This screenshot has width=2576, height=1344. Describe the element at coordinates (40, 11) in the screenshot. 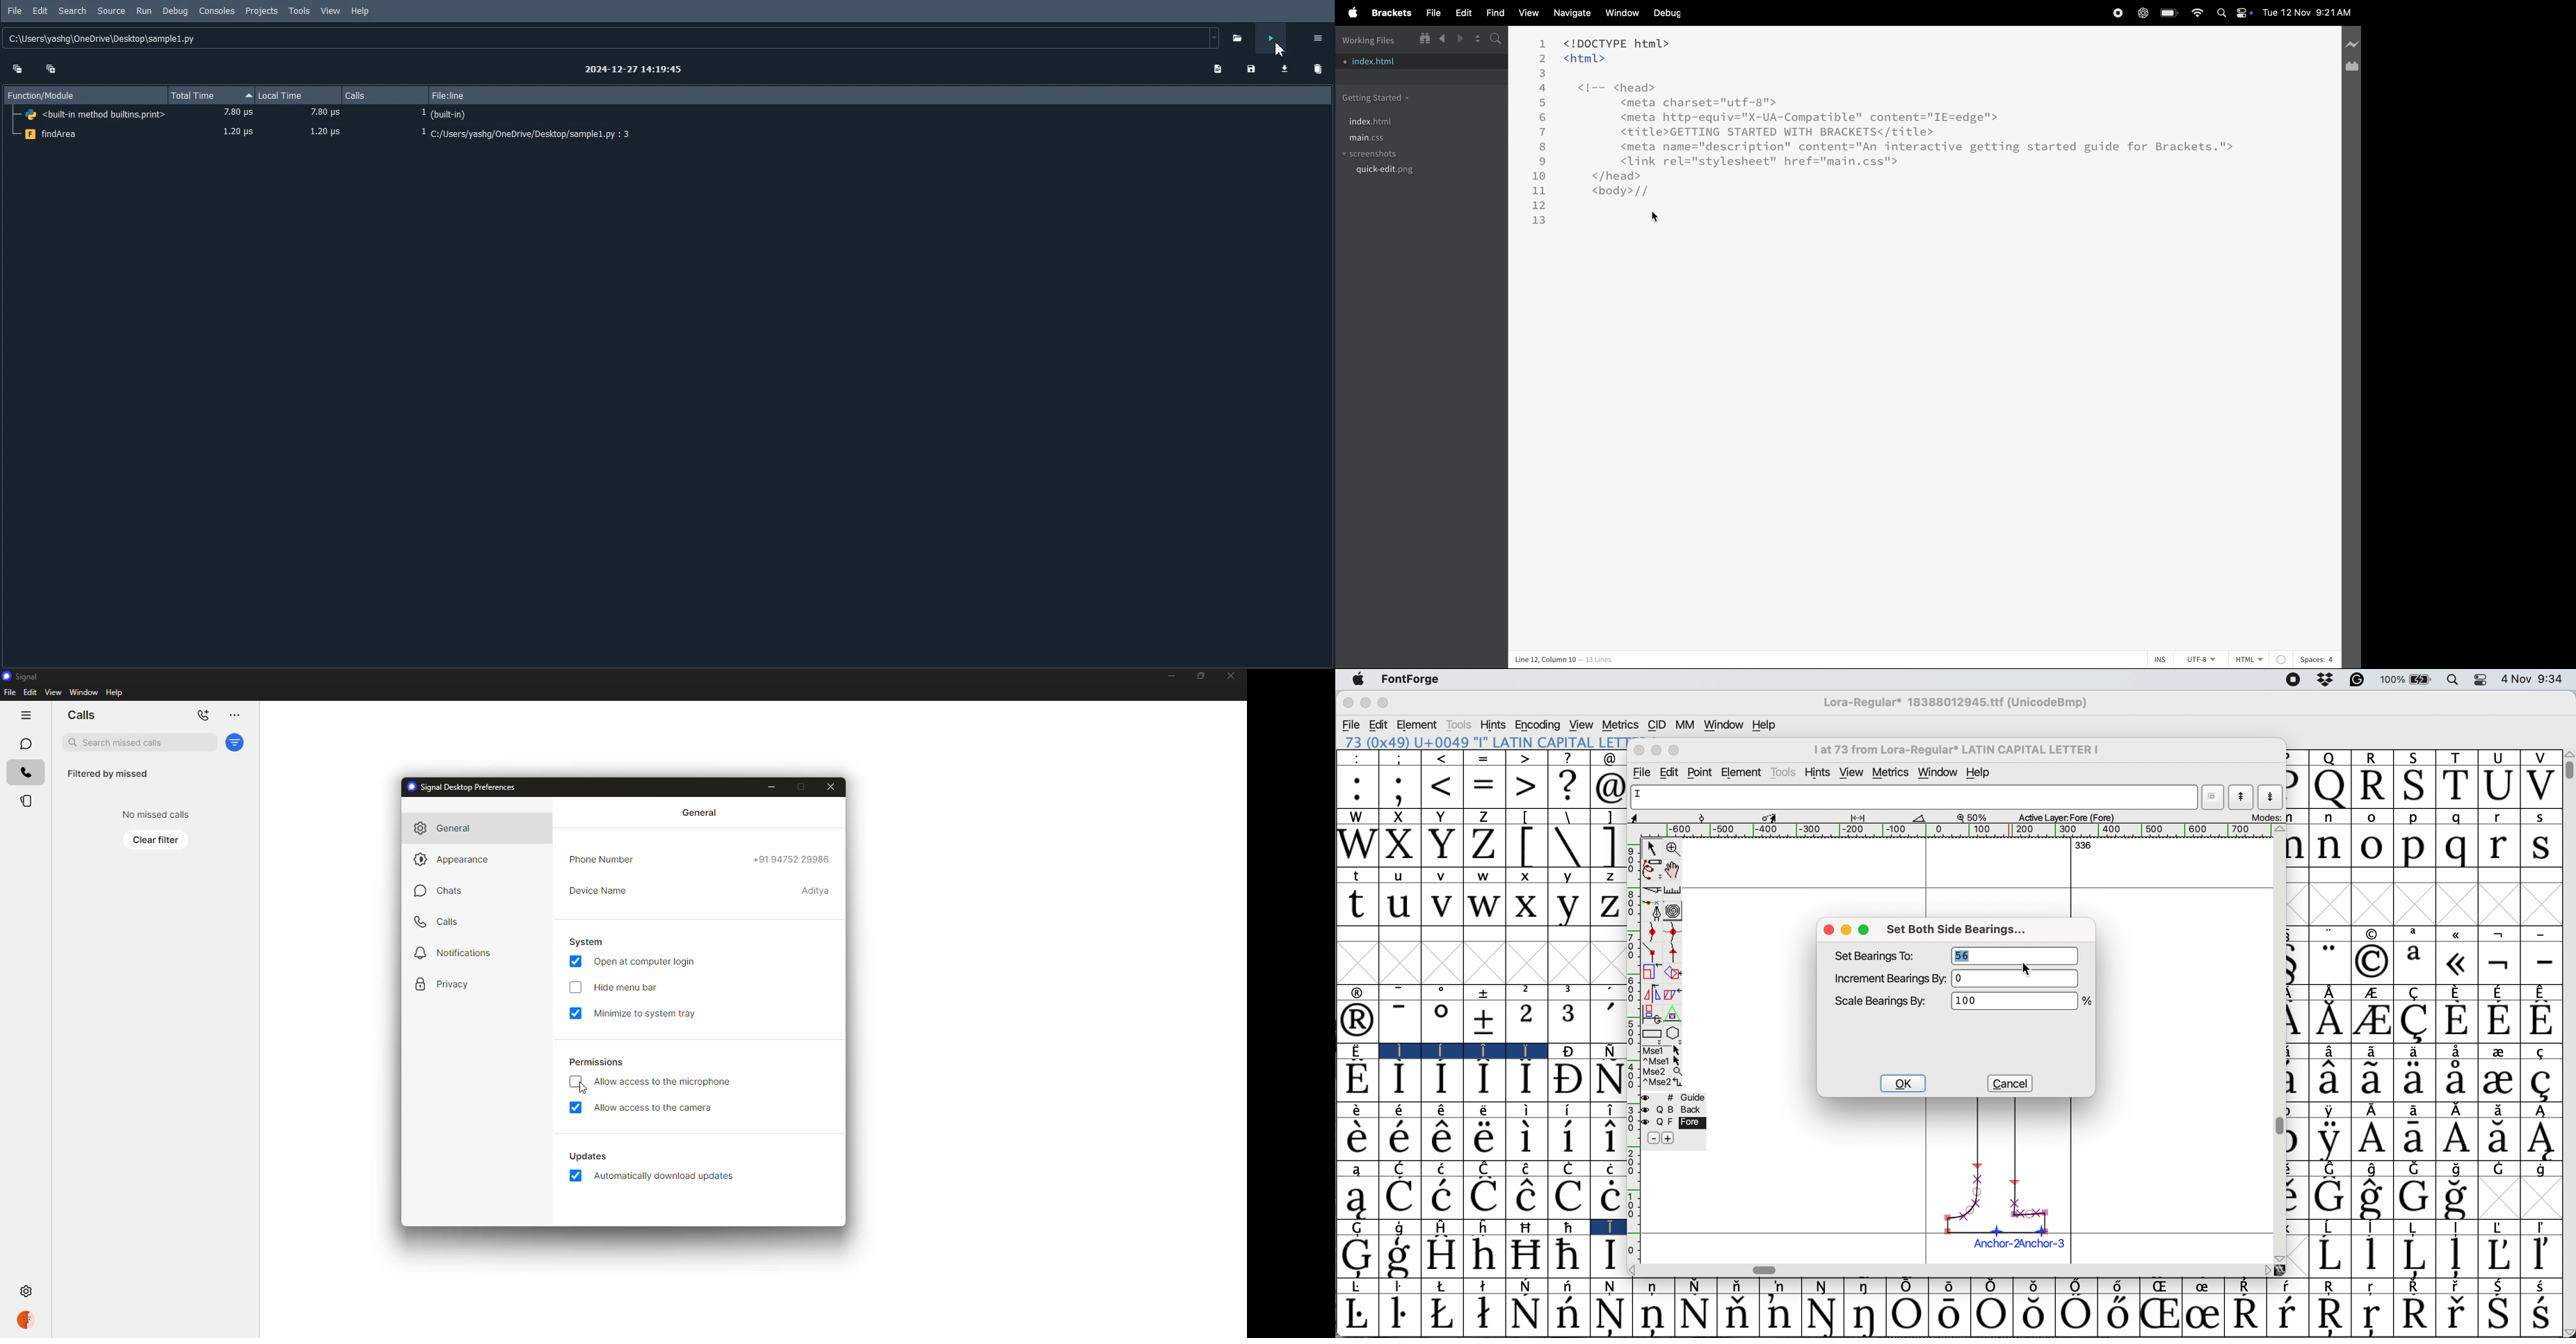

I see `Edit` at that location.